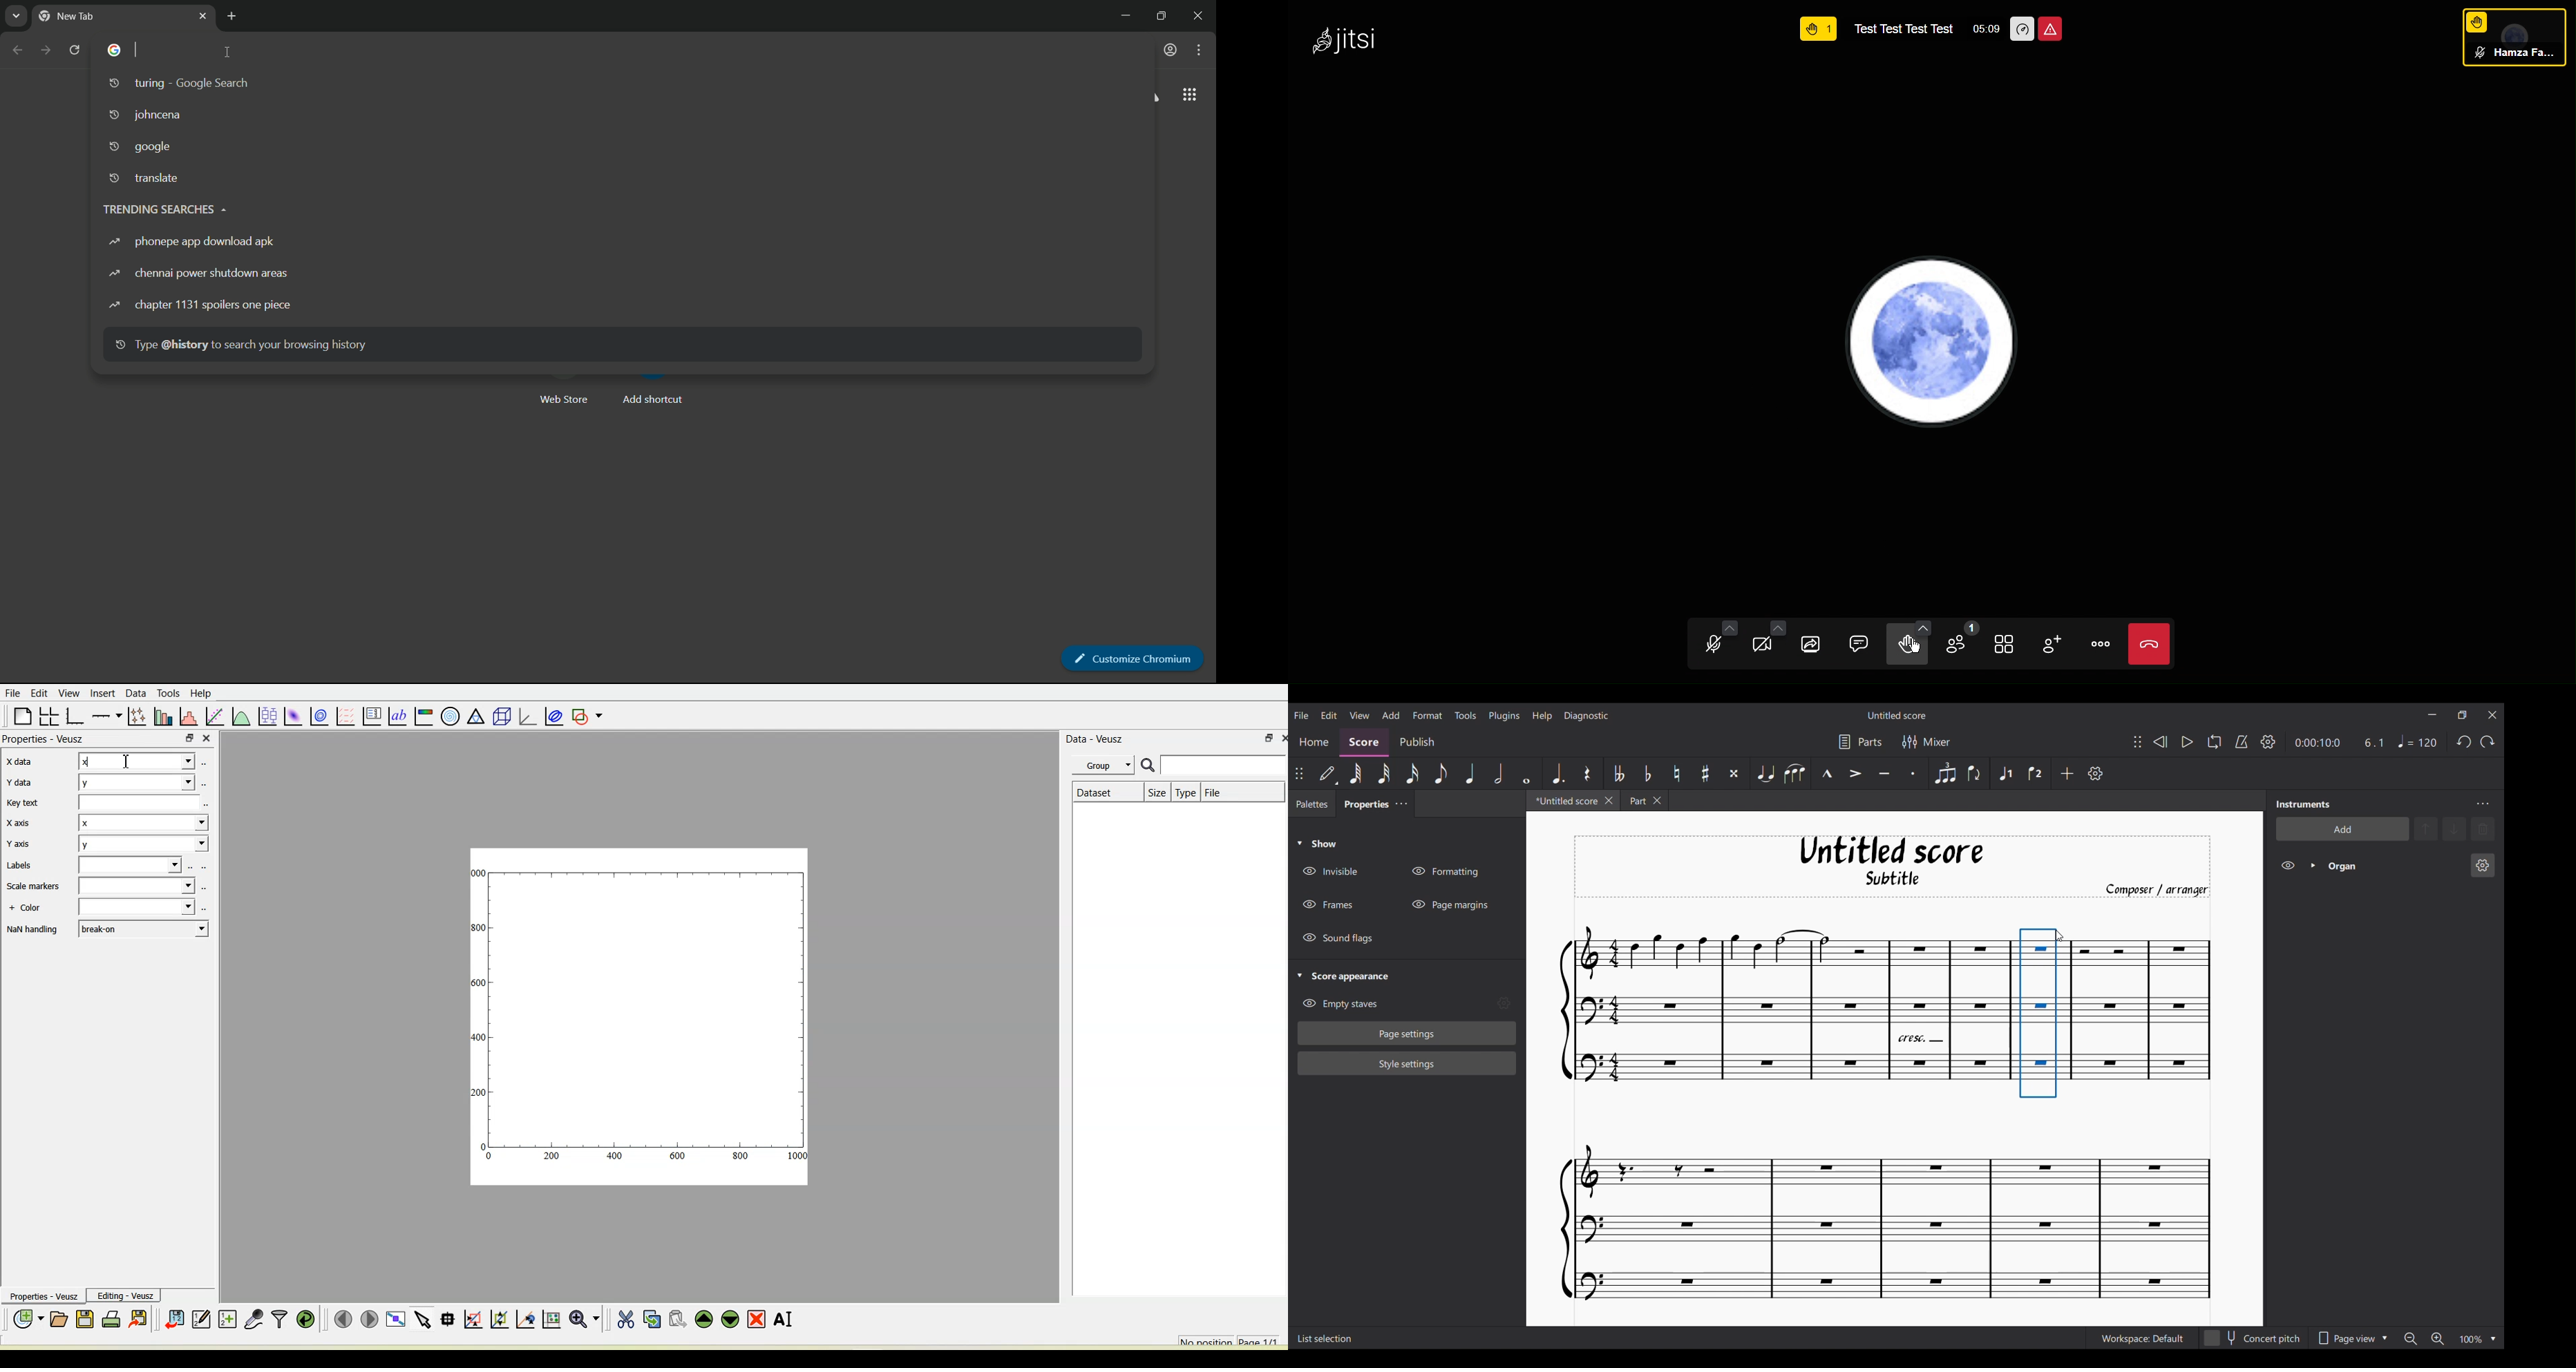  I want to click on Print the document, so click(112, 1319).